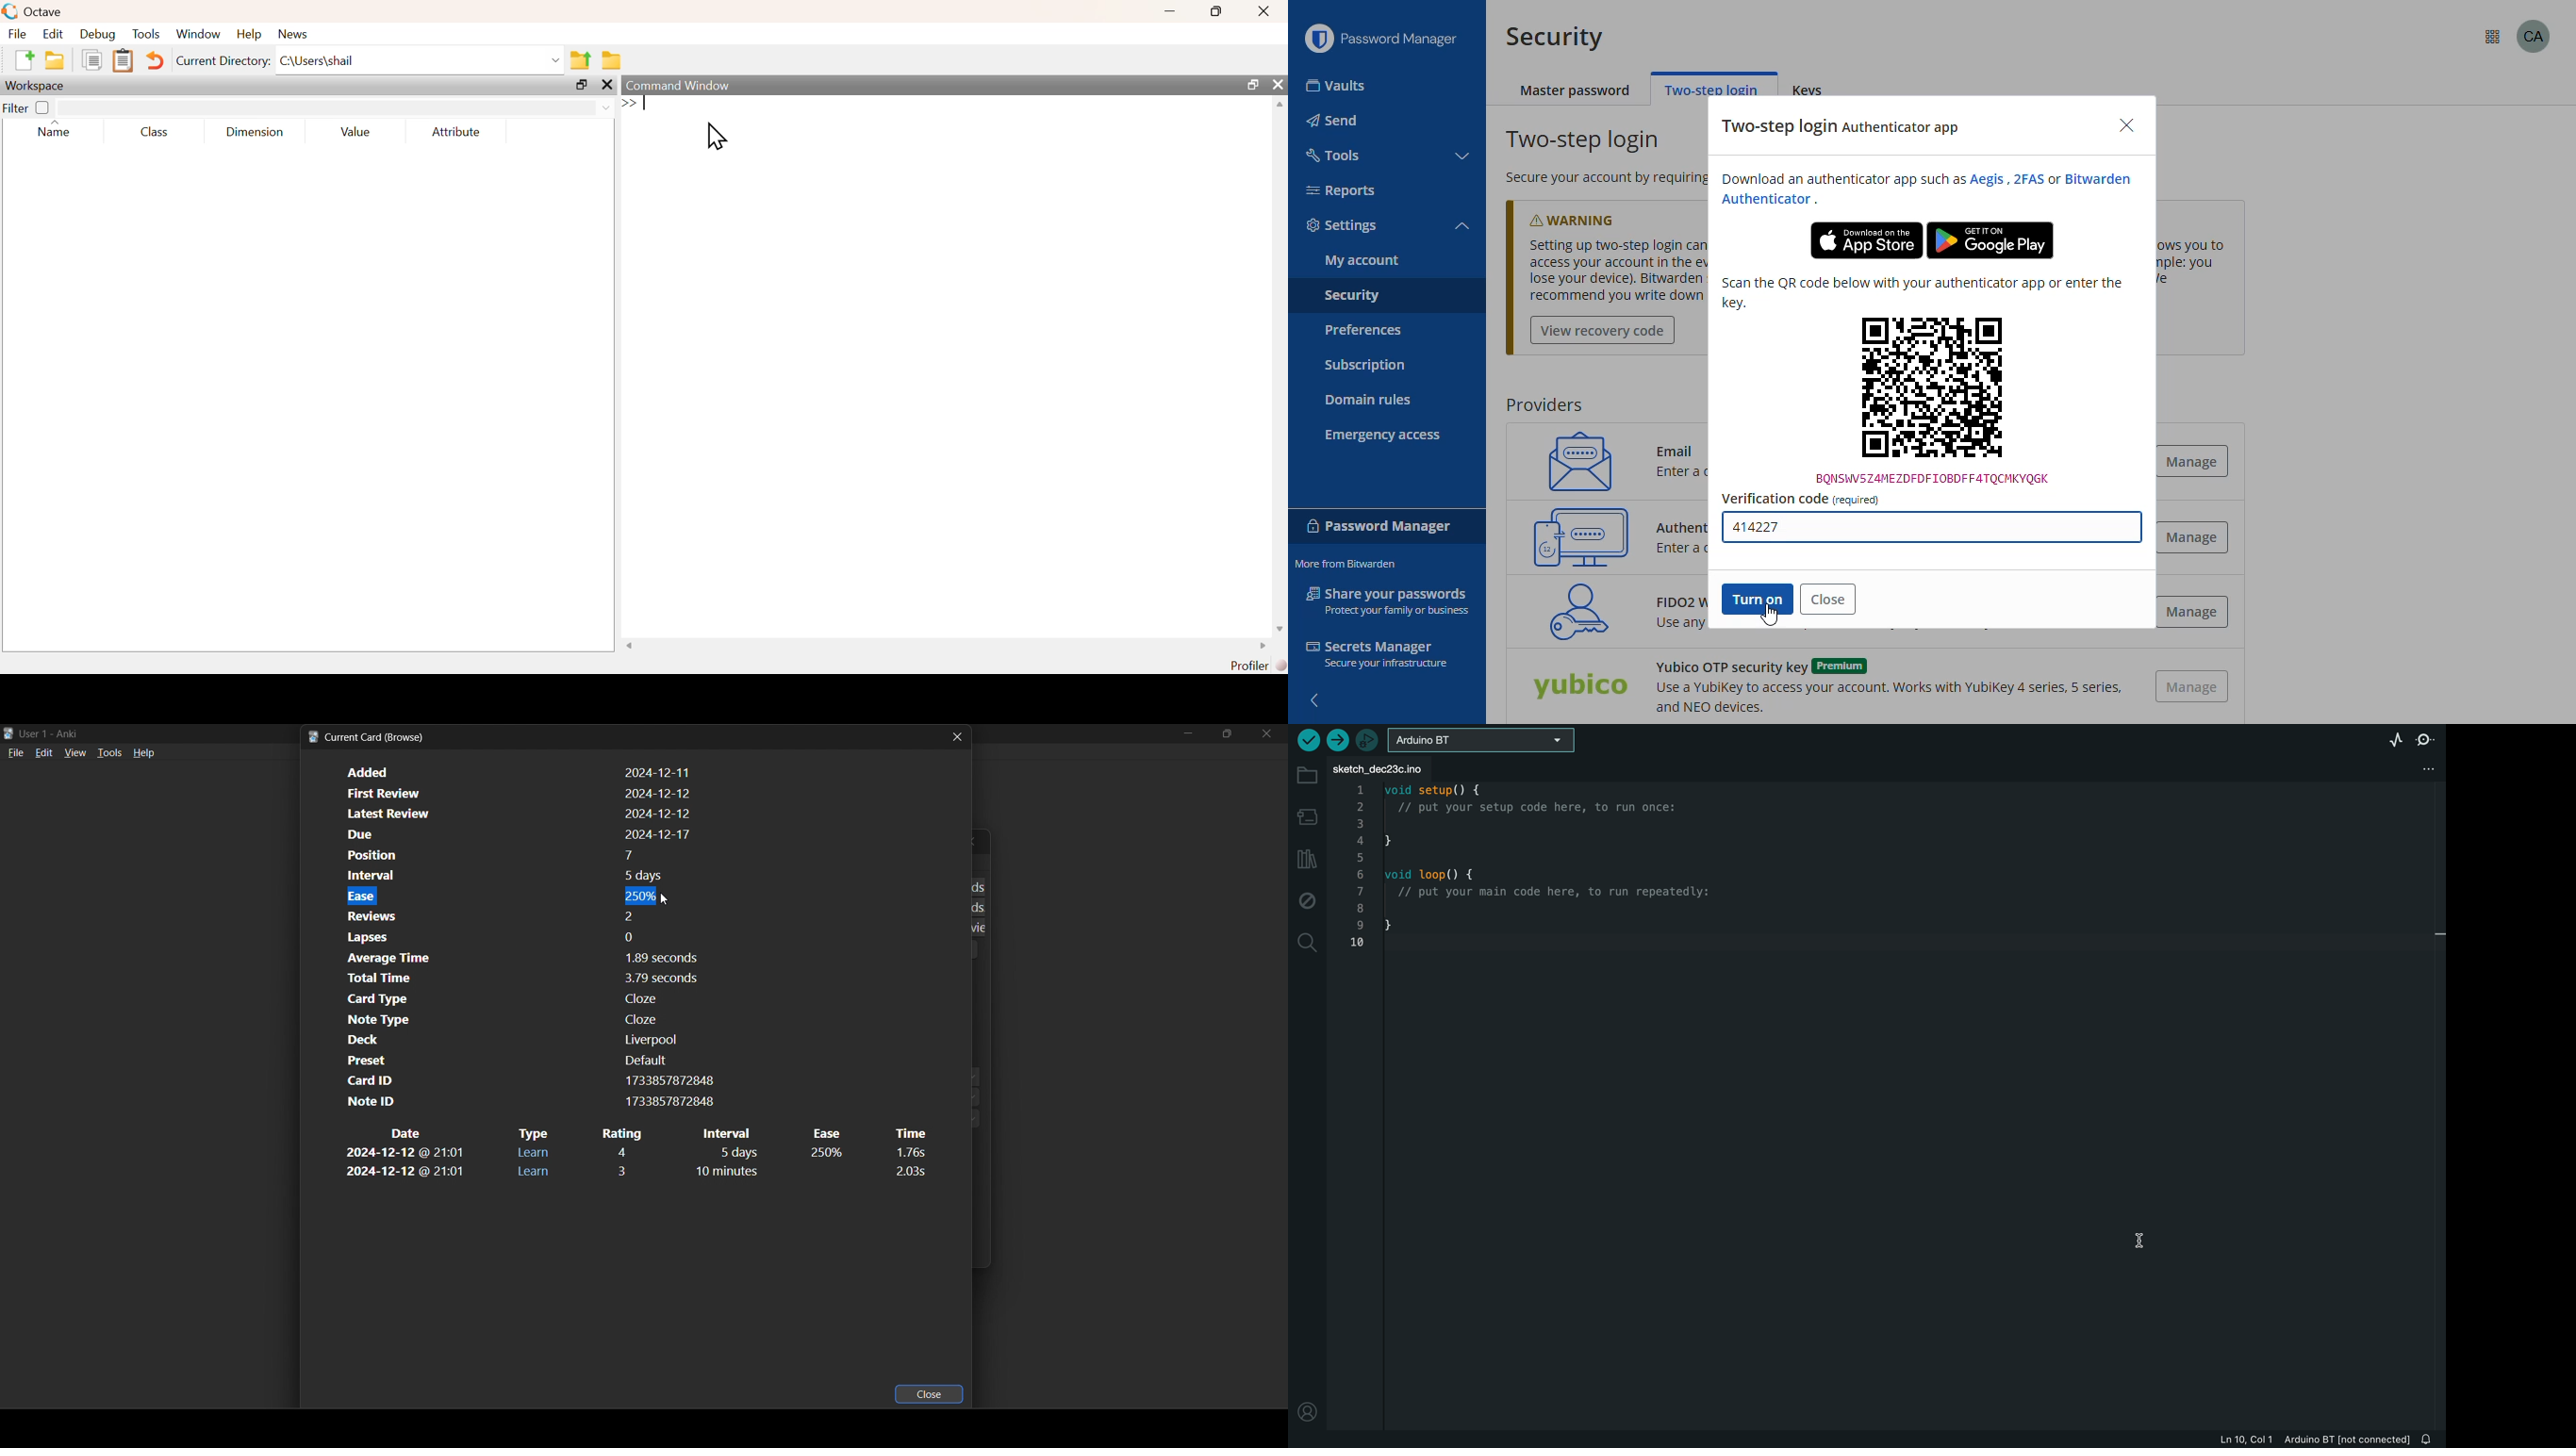  Describe the element at coordinates (515, 895) in the screenshot. I see `card ease factor` at that location.